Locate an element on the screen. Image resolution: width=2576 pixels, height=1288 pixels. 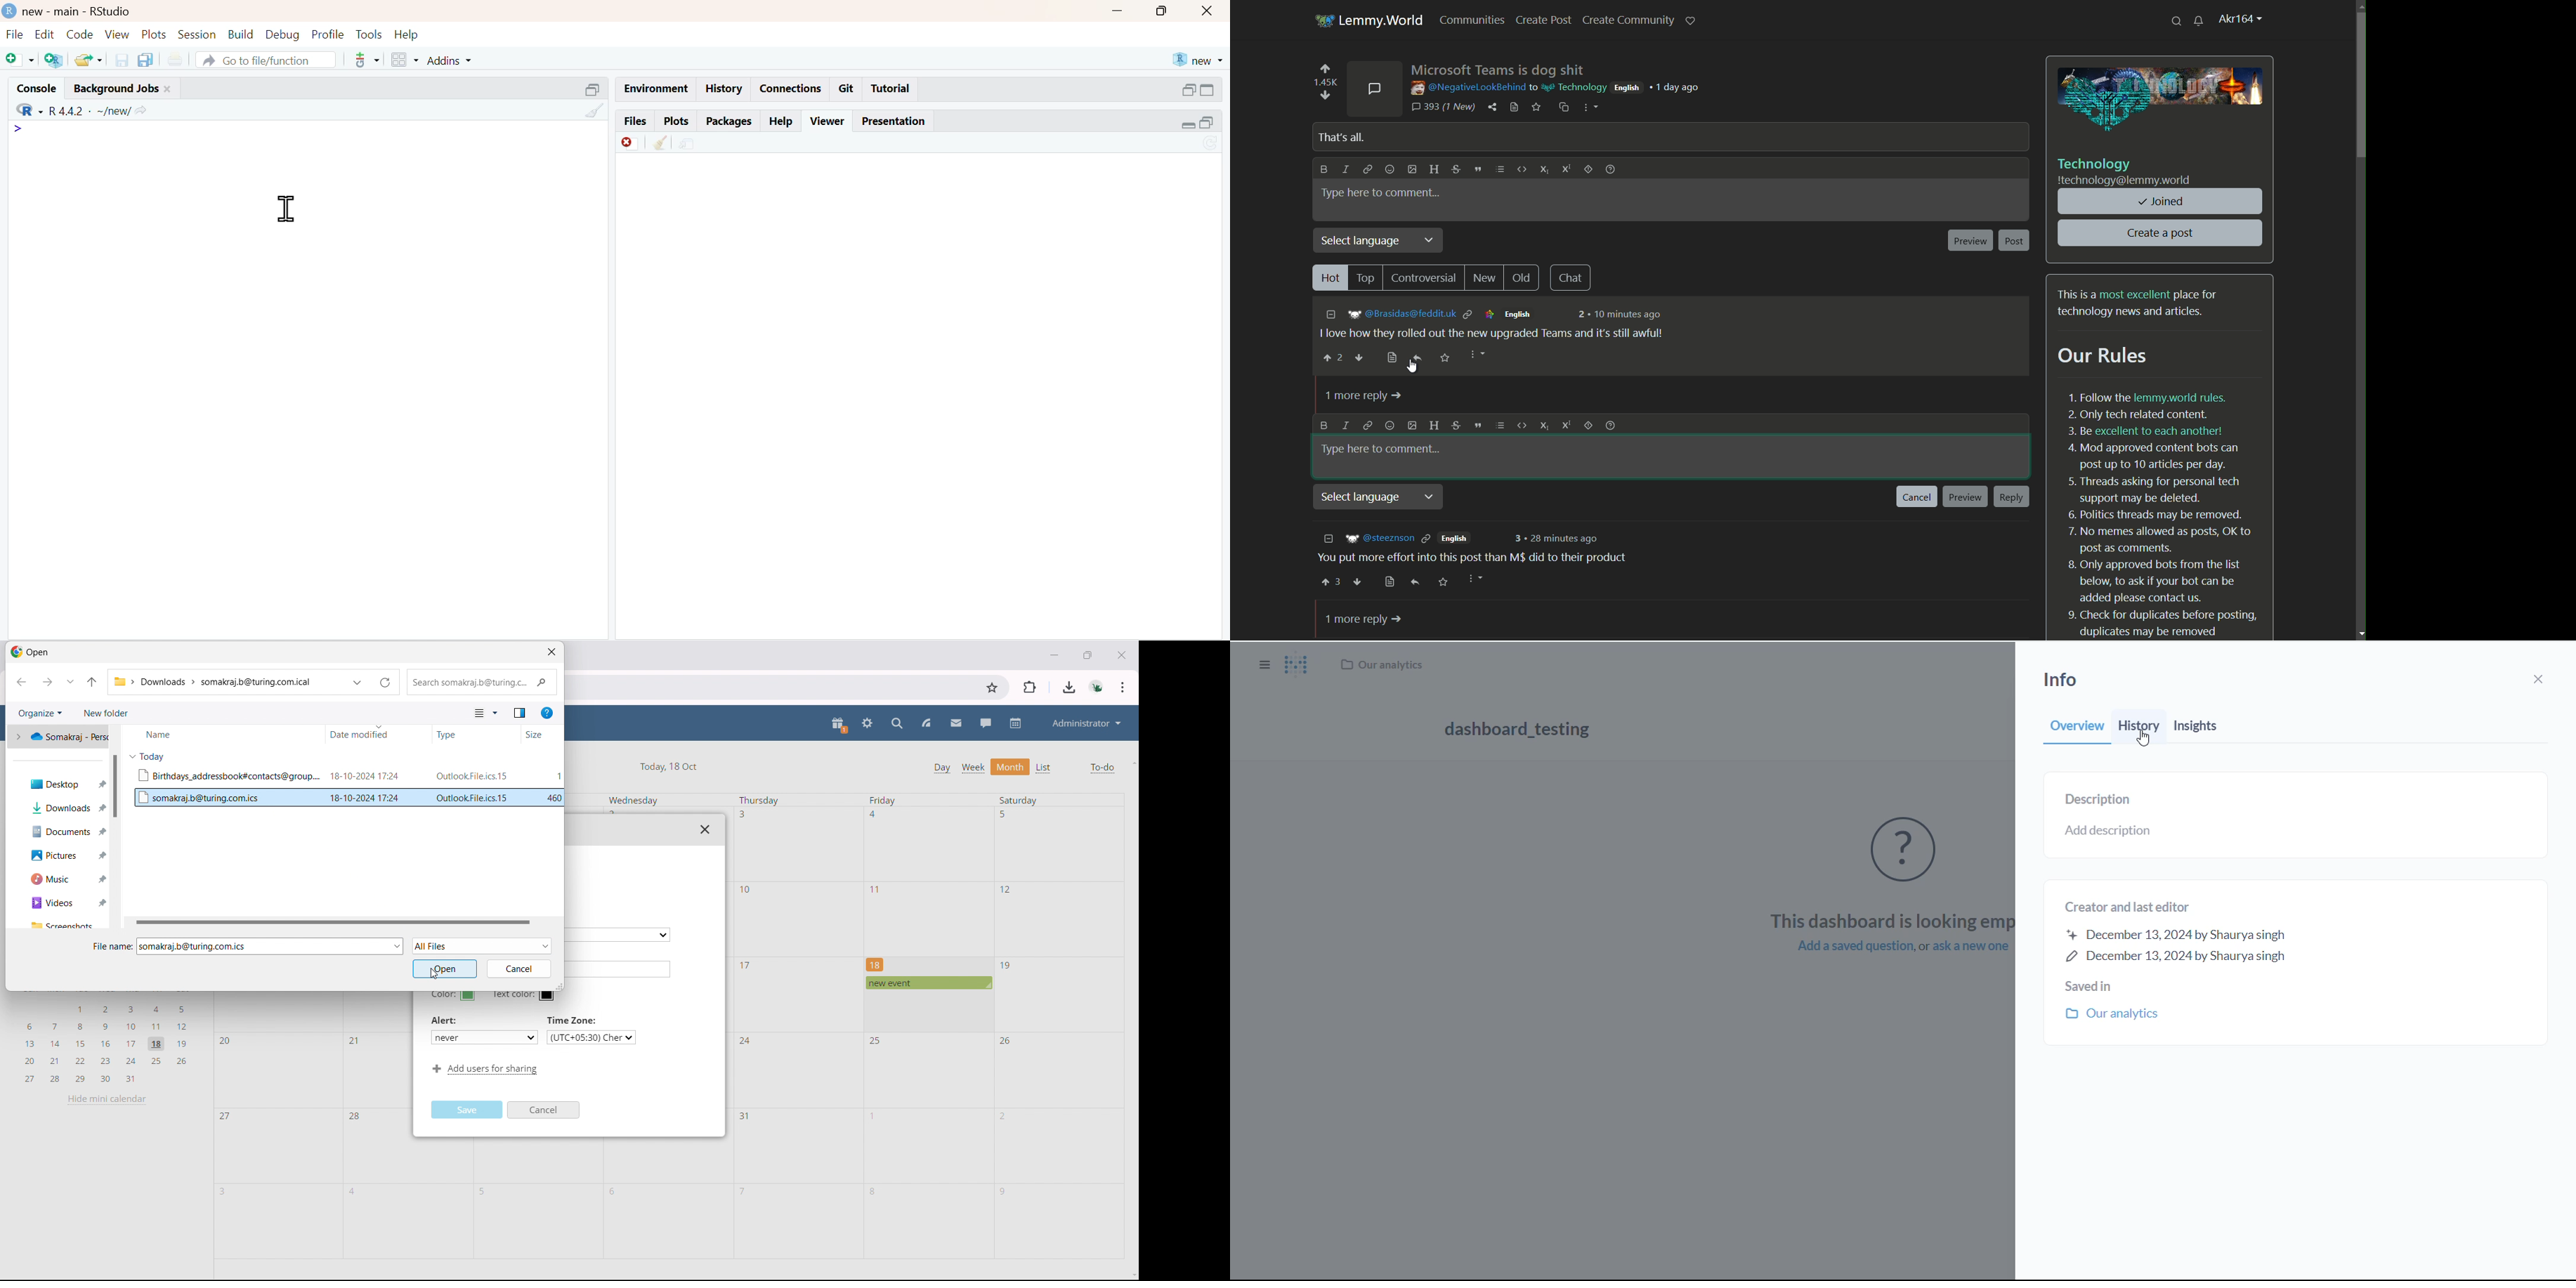
search is located at coordinates (2178, 20).